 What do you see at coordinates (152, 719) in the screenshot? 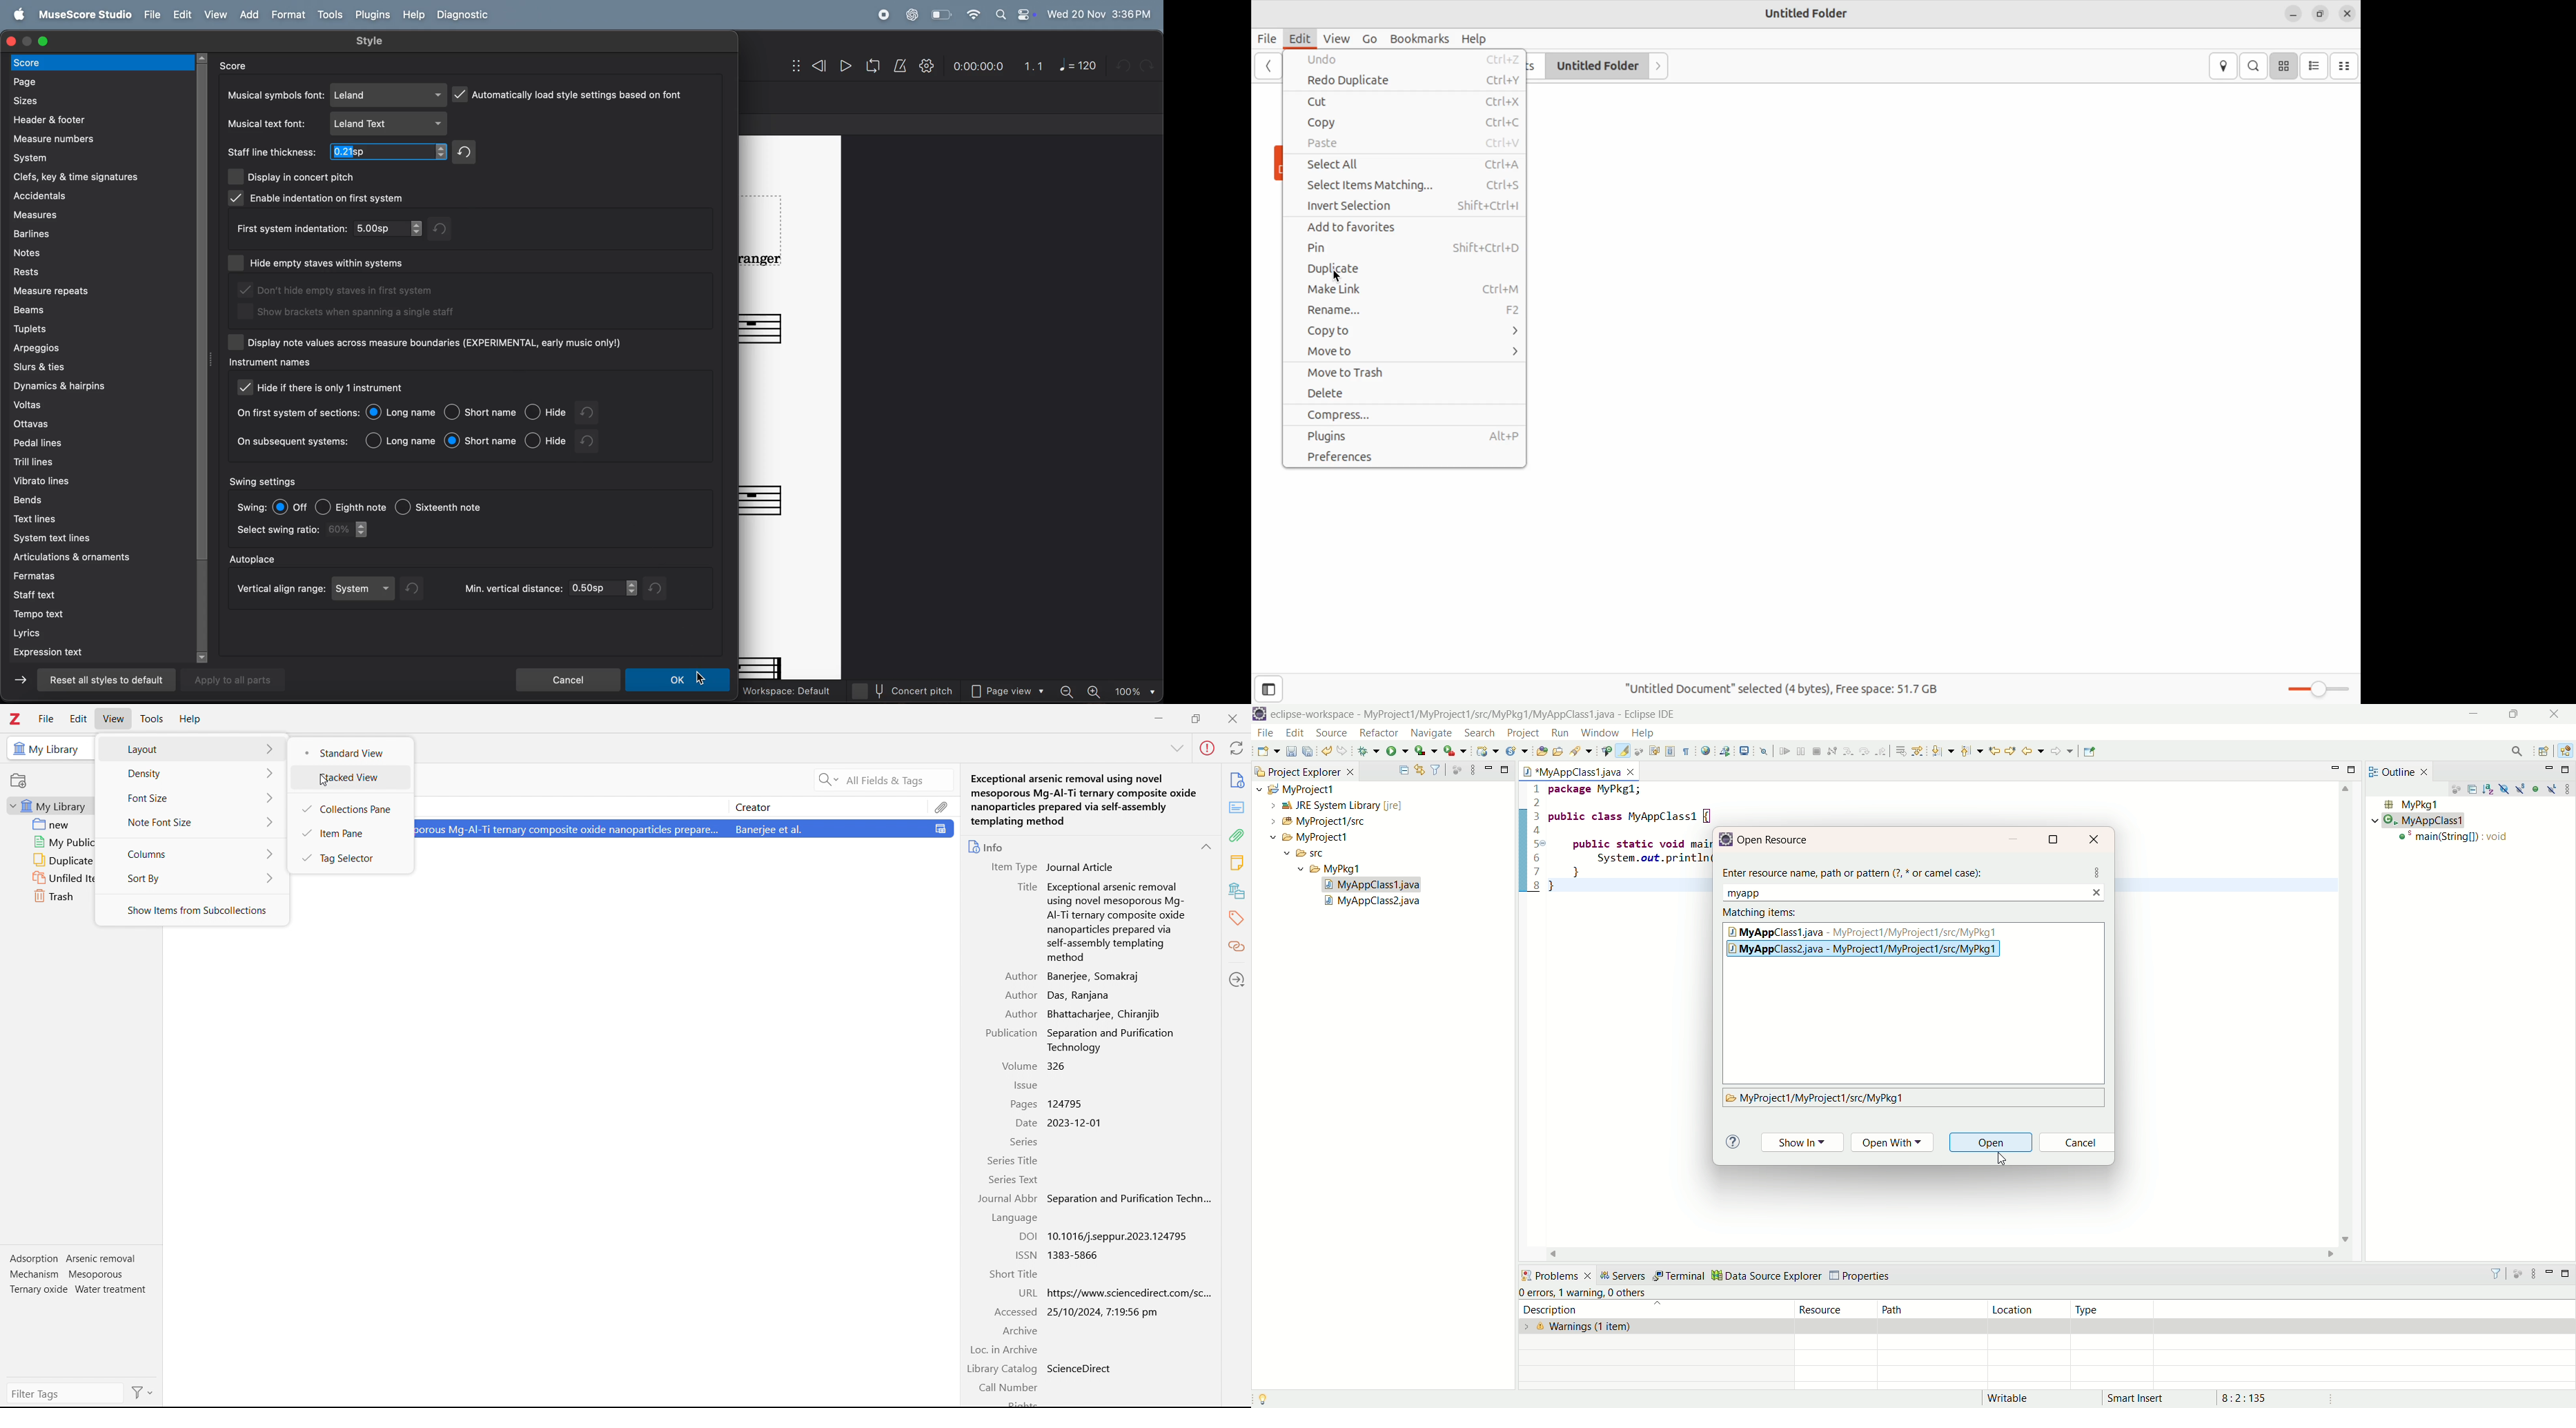
I see `tools` at bounding box center [152, 719].